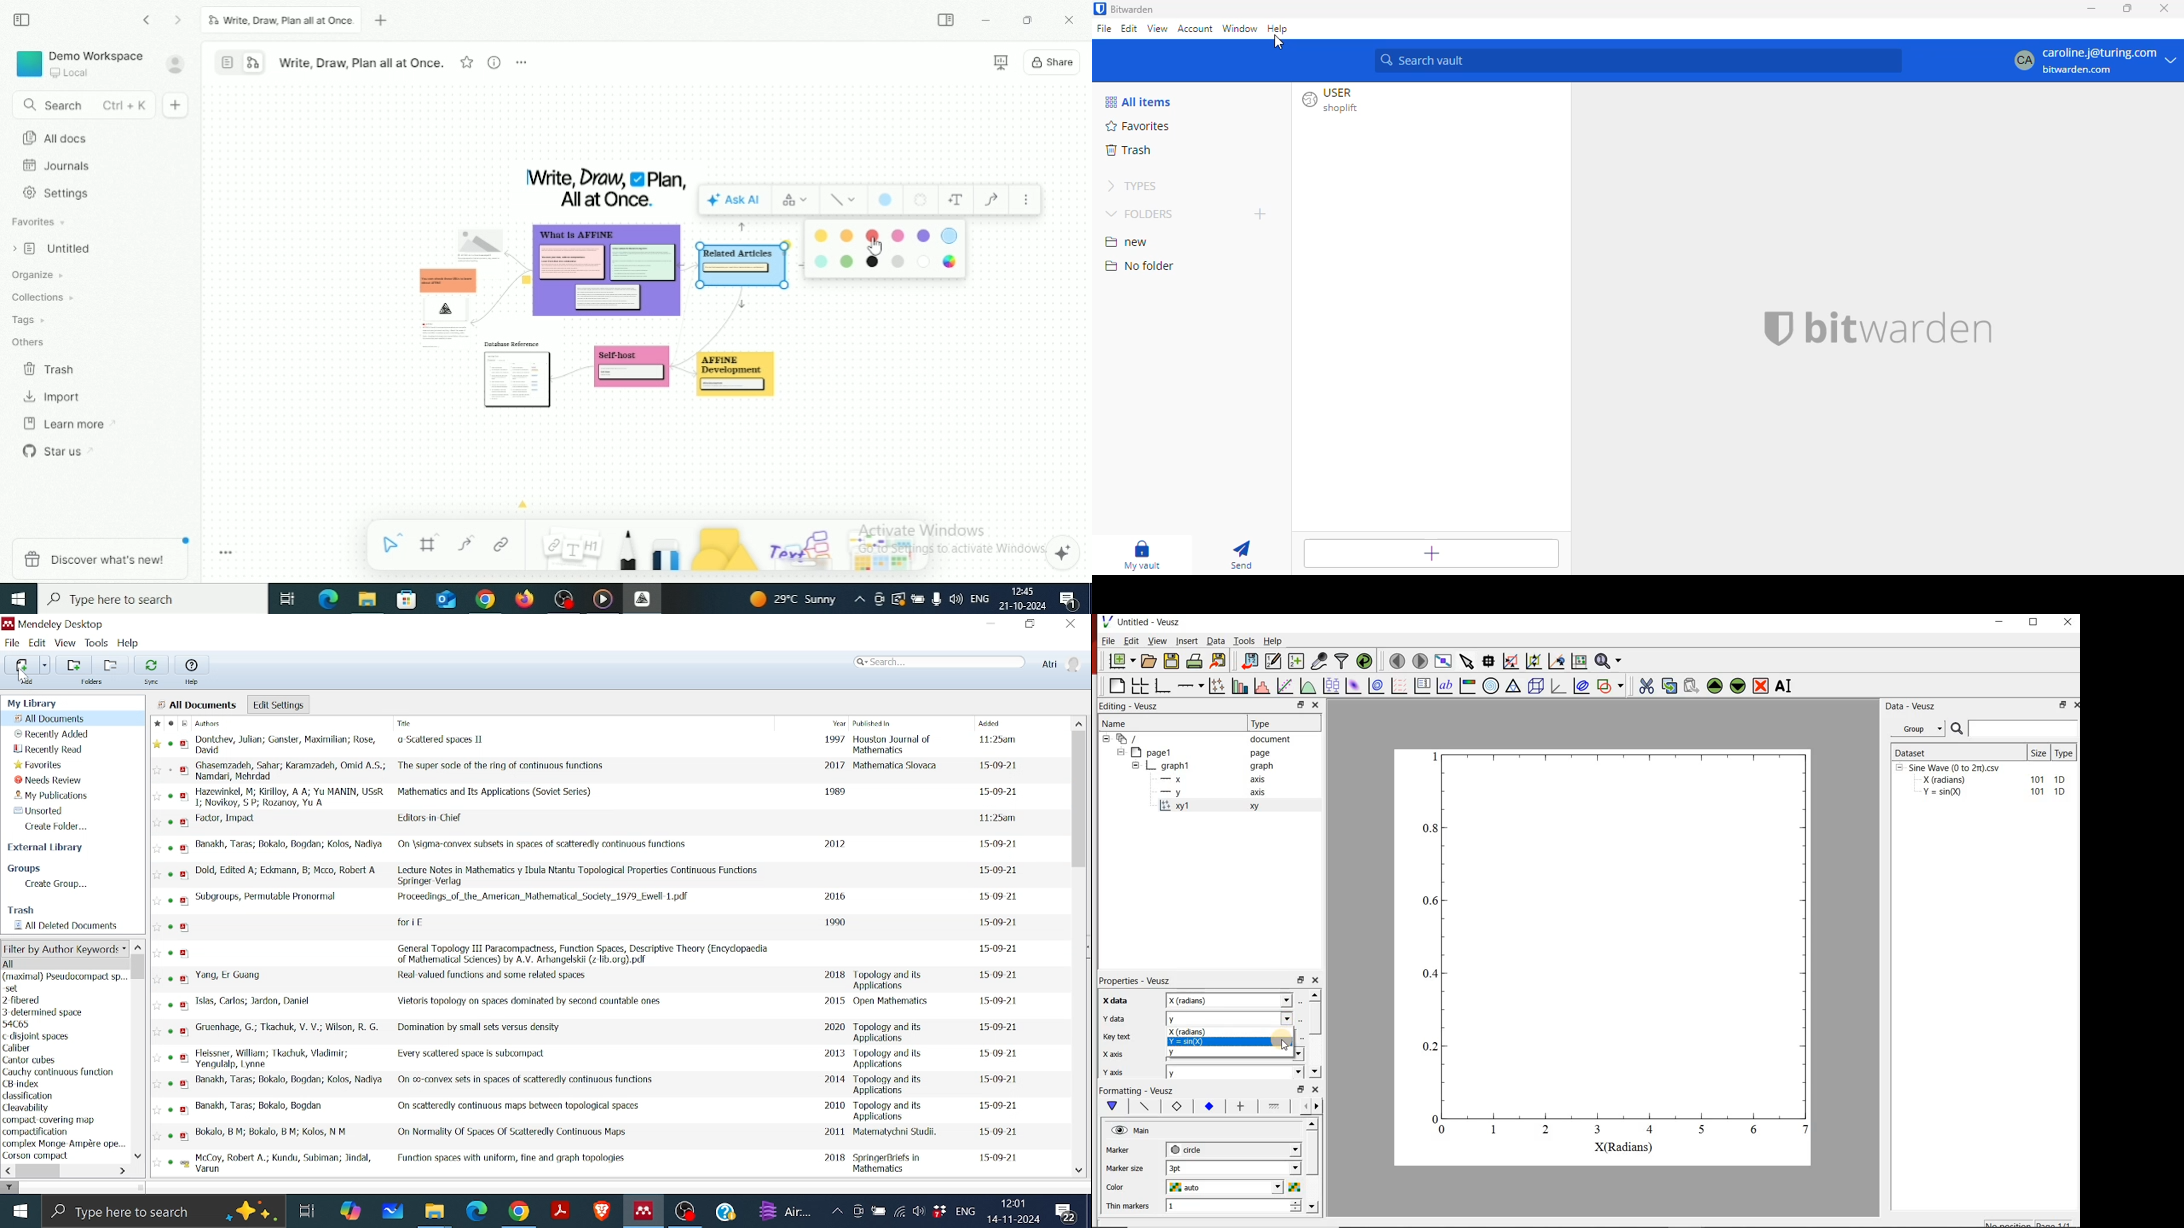 The height and width of the screenshot is (1232, 2184). What do you see at coordinates (1354, 686) in the screenshot?
I see `plot 2d dataset as image` at bounding box center [1354, 686].